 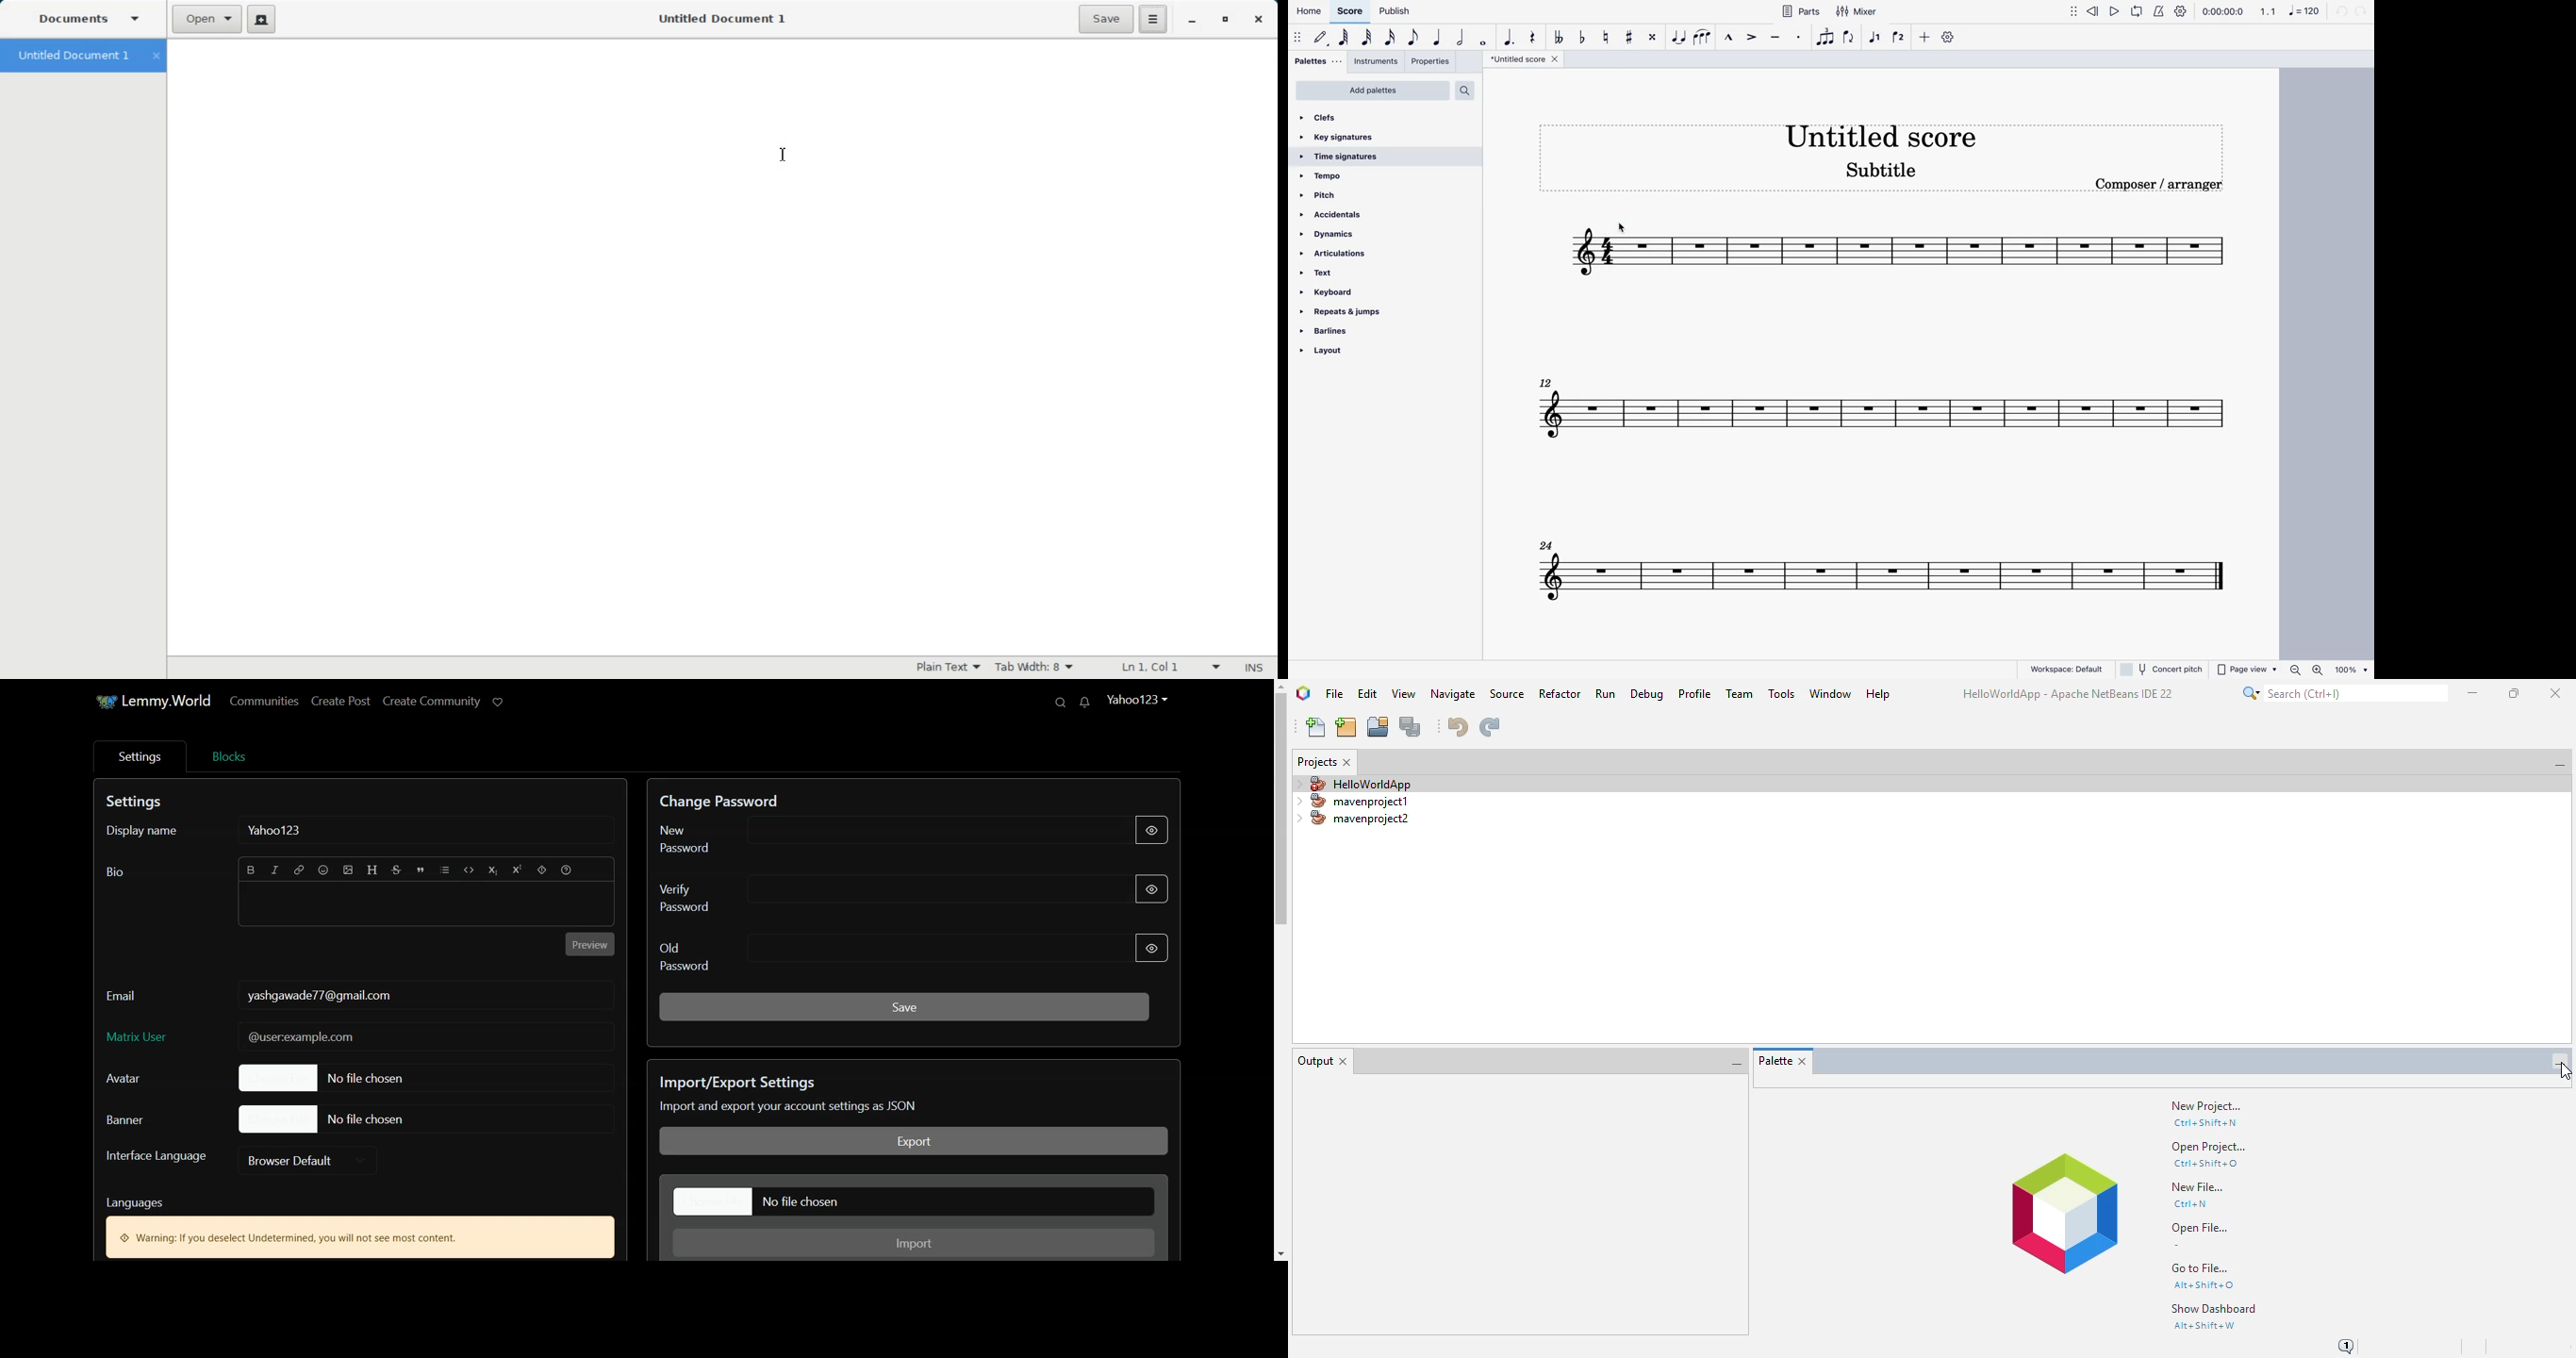 I want to click on Hide Password, so click(x=1152, y=948).